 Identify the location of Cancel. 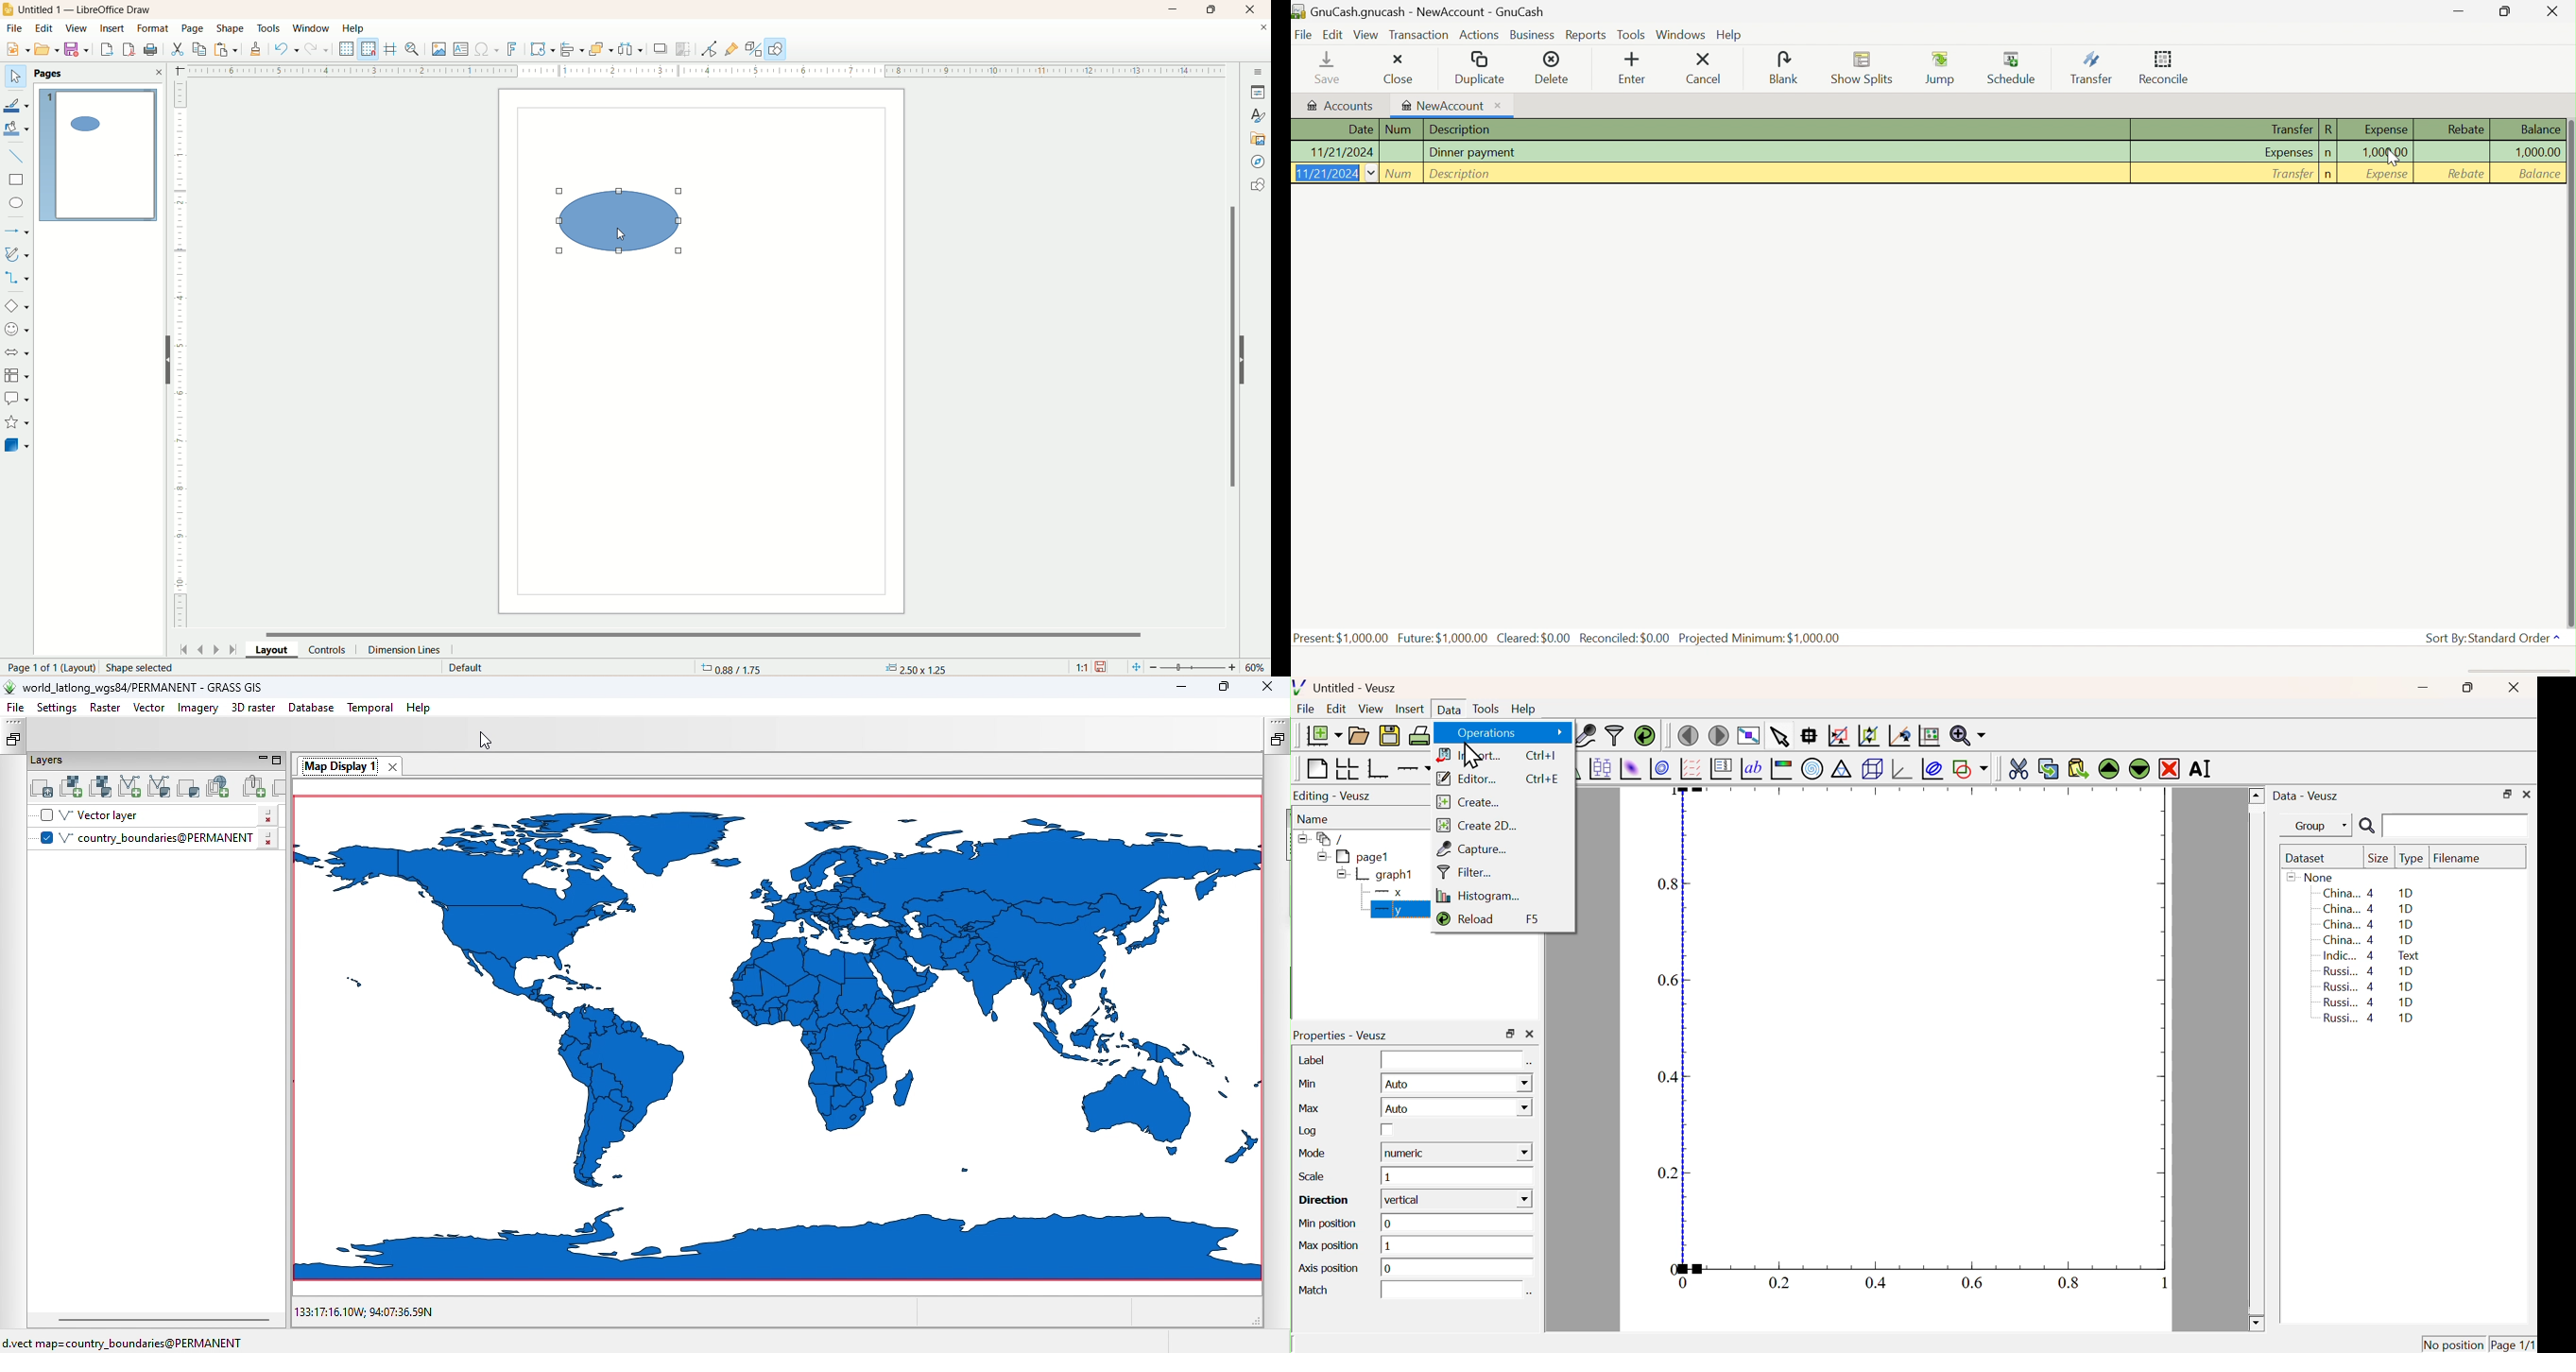
(1708, 68).